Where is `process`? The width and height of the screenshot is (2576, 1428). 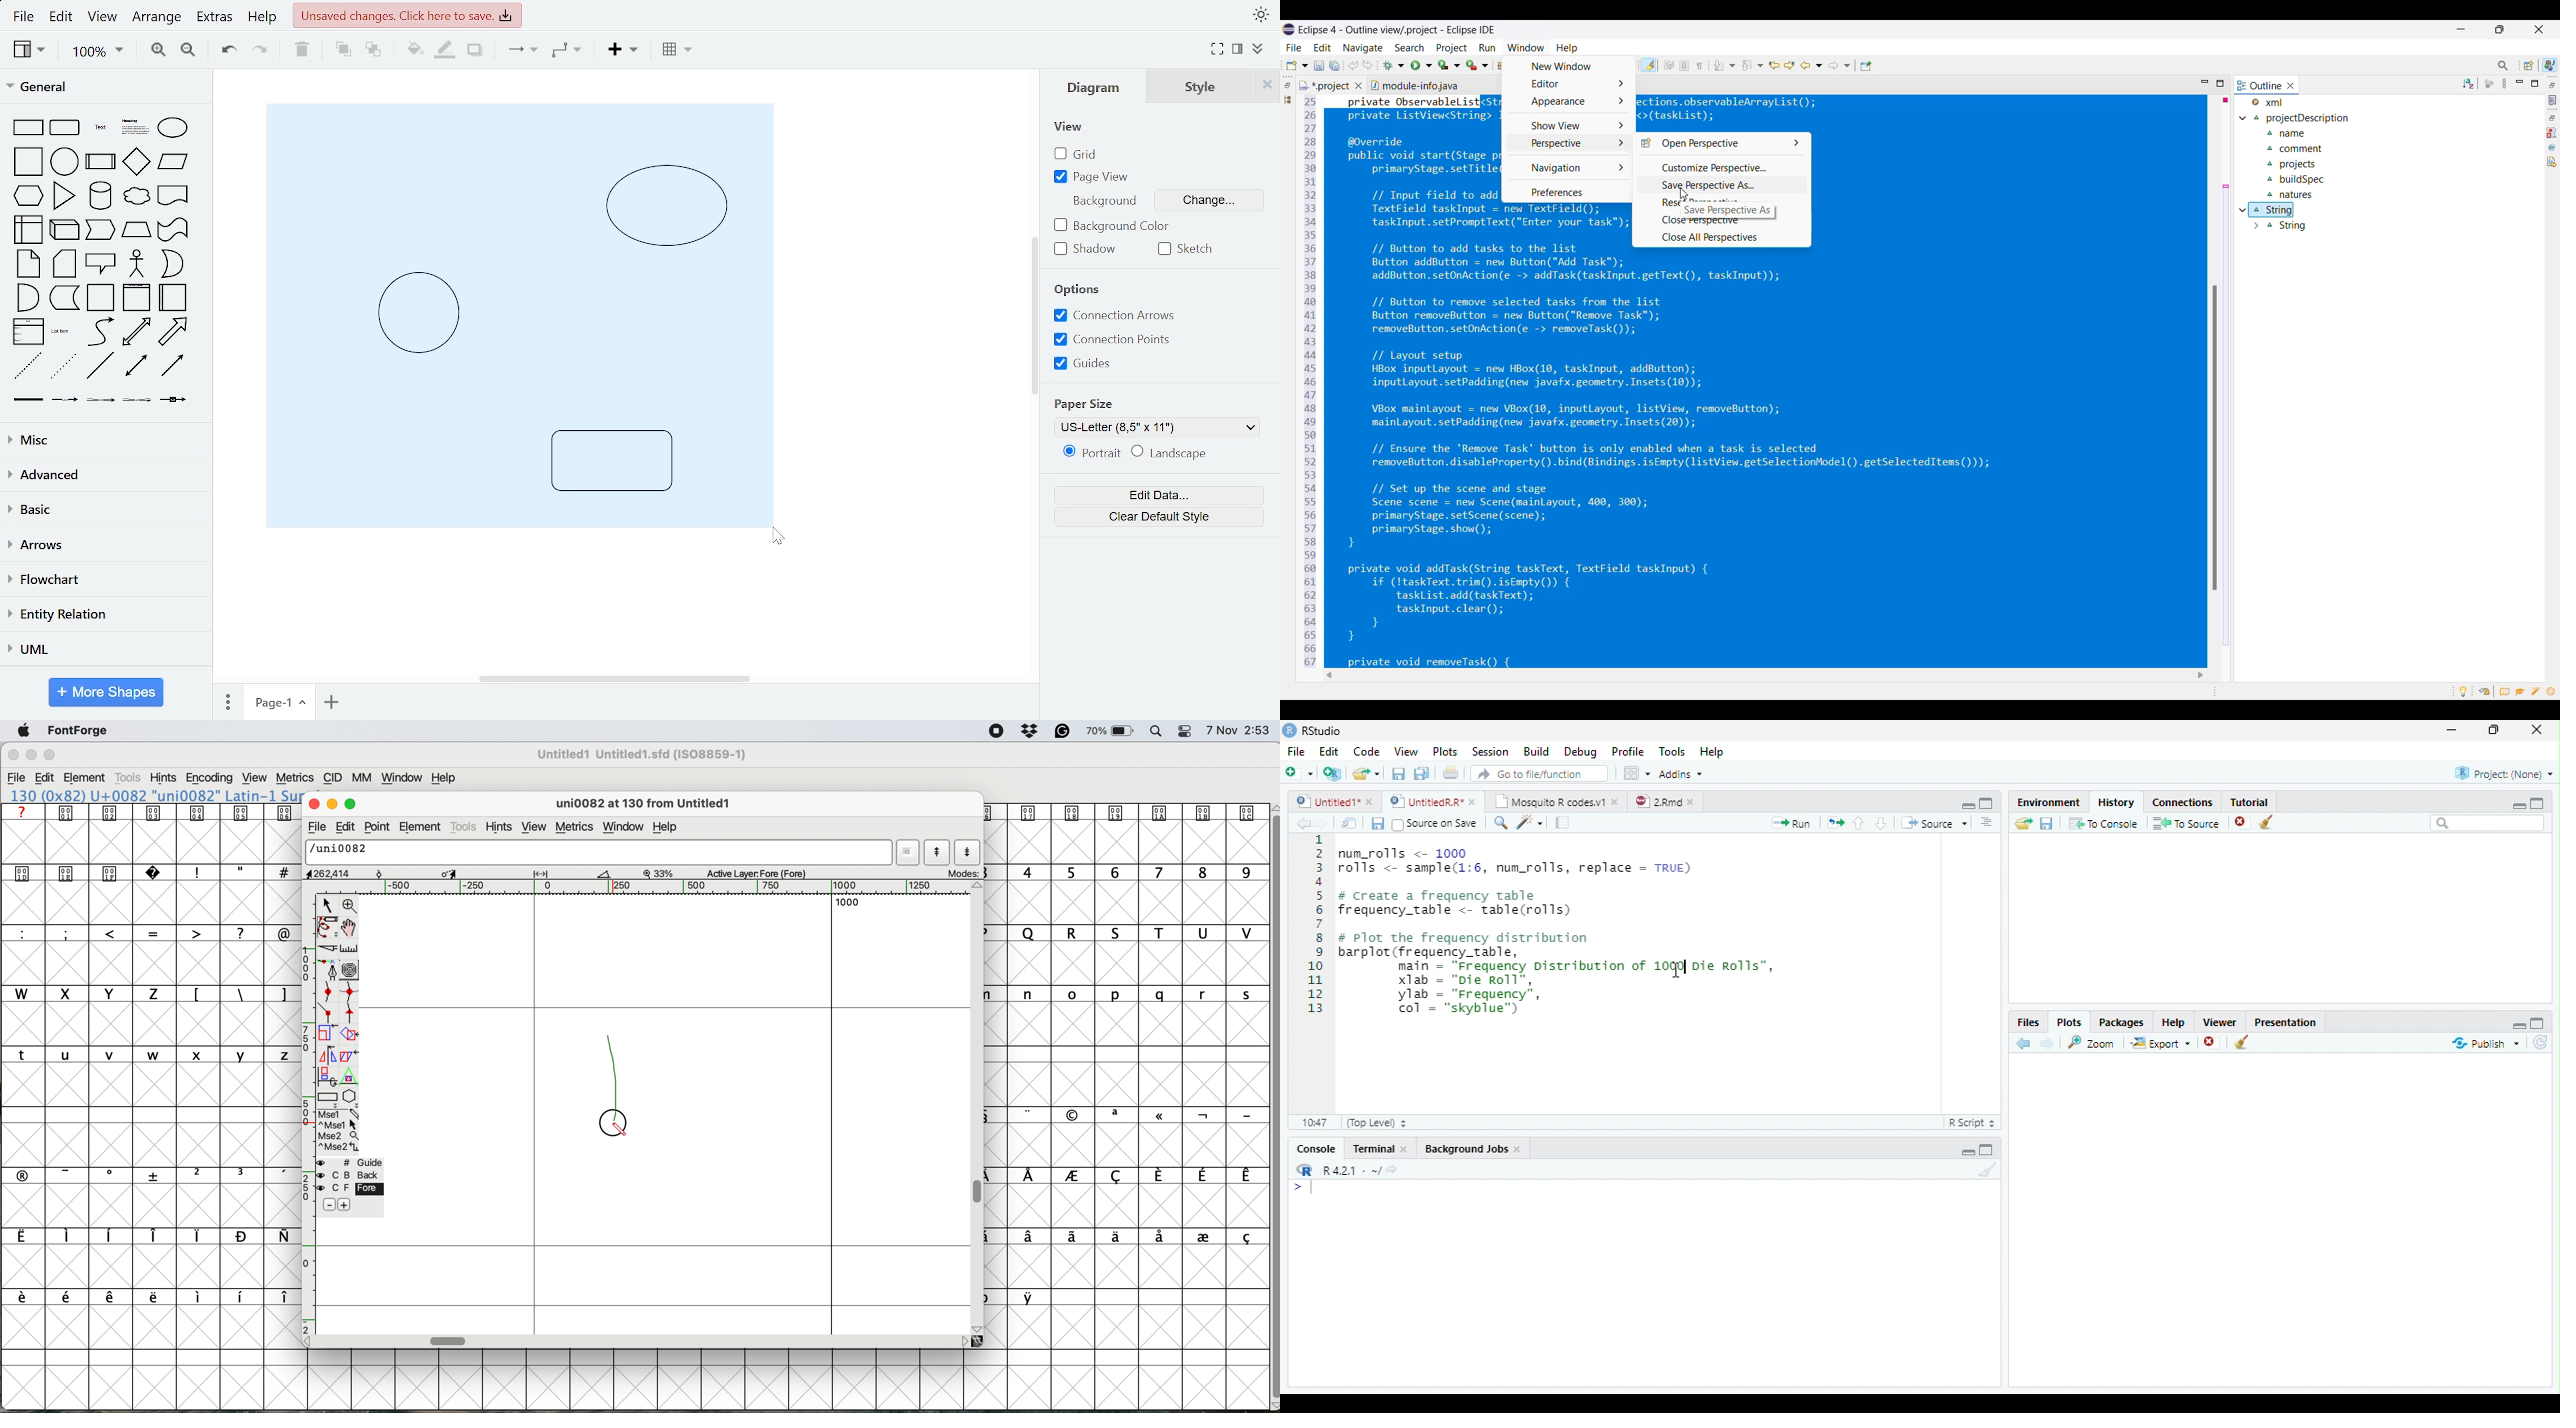 process is located at coordinates (101, 161).